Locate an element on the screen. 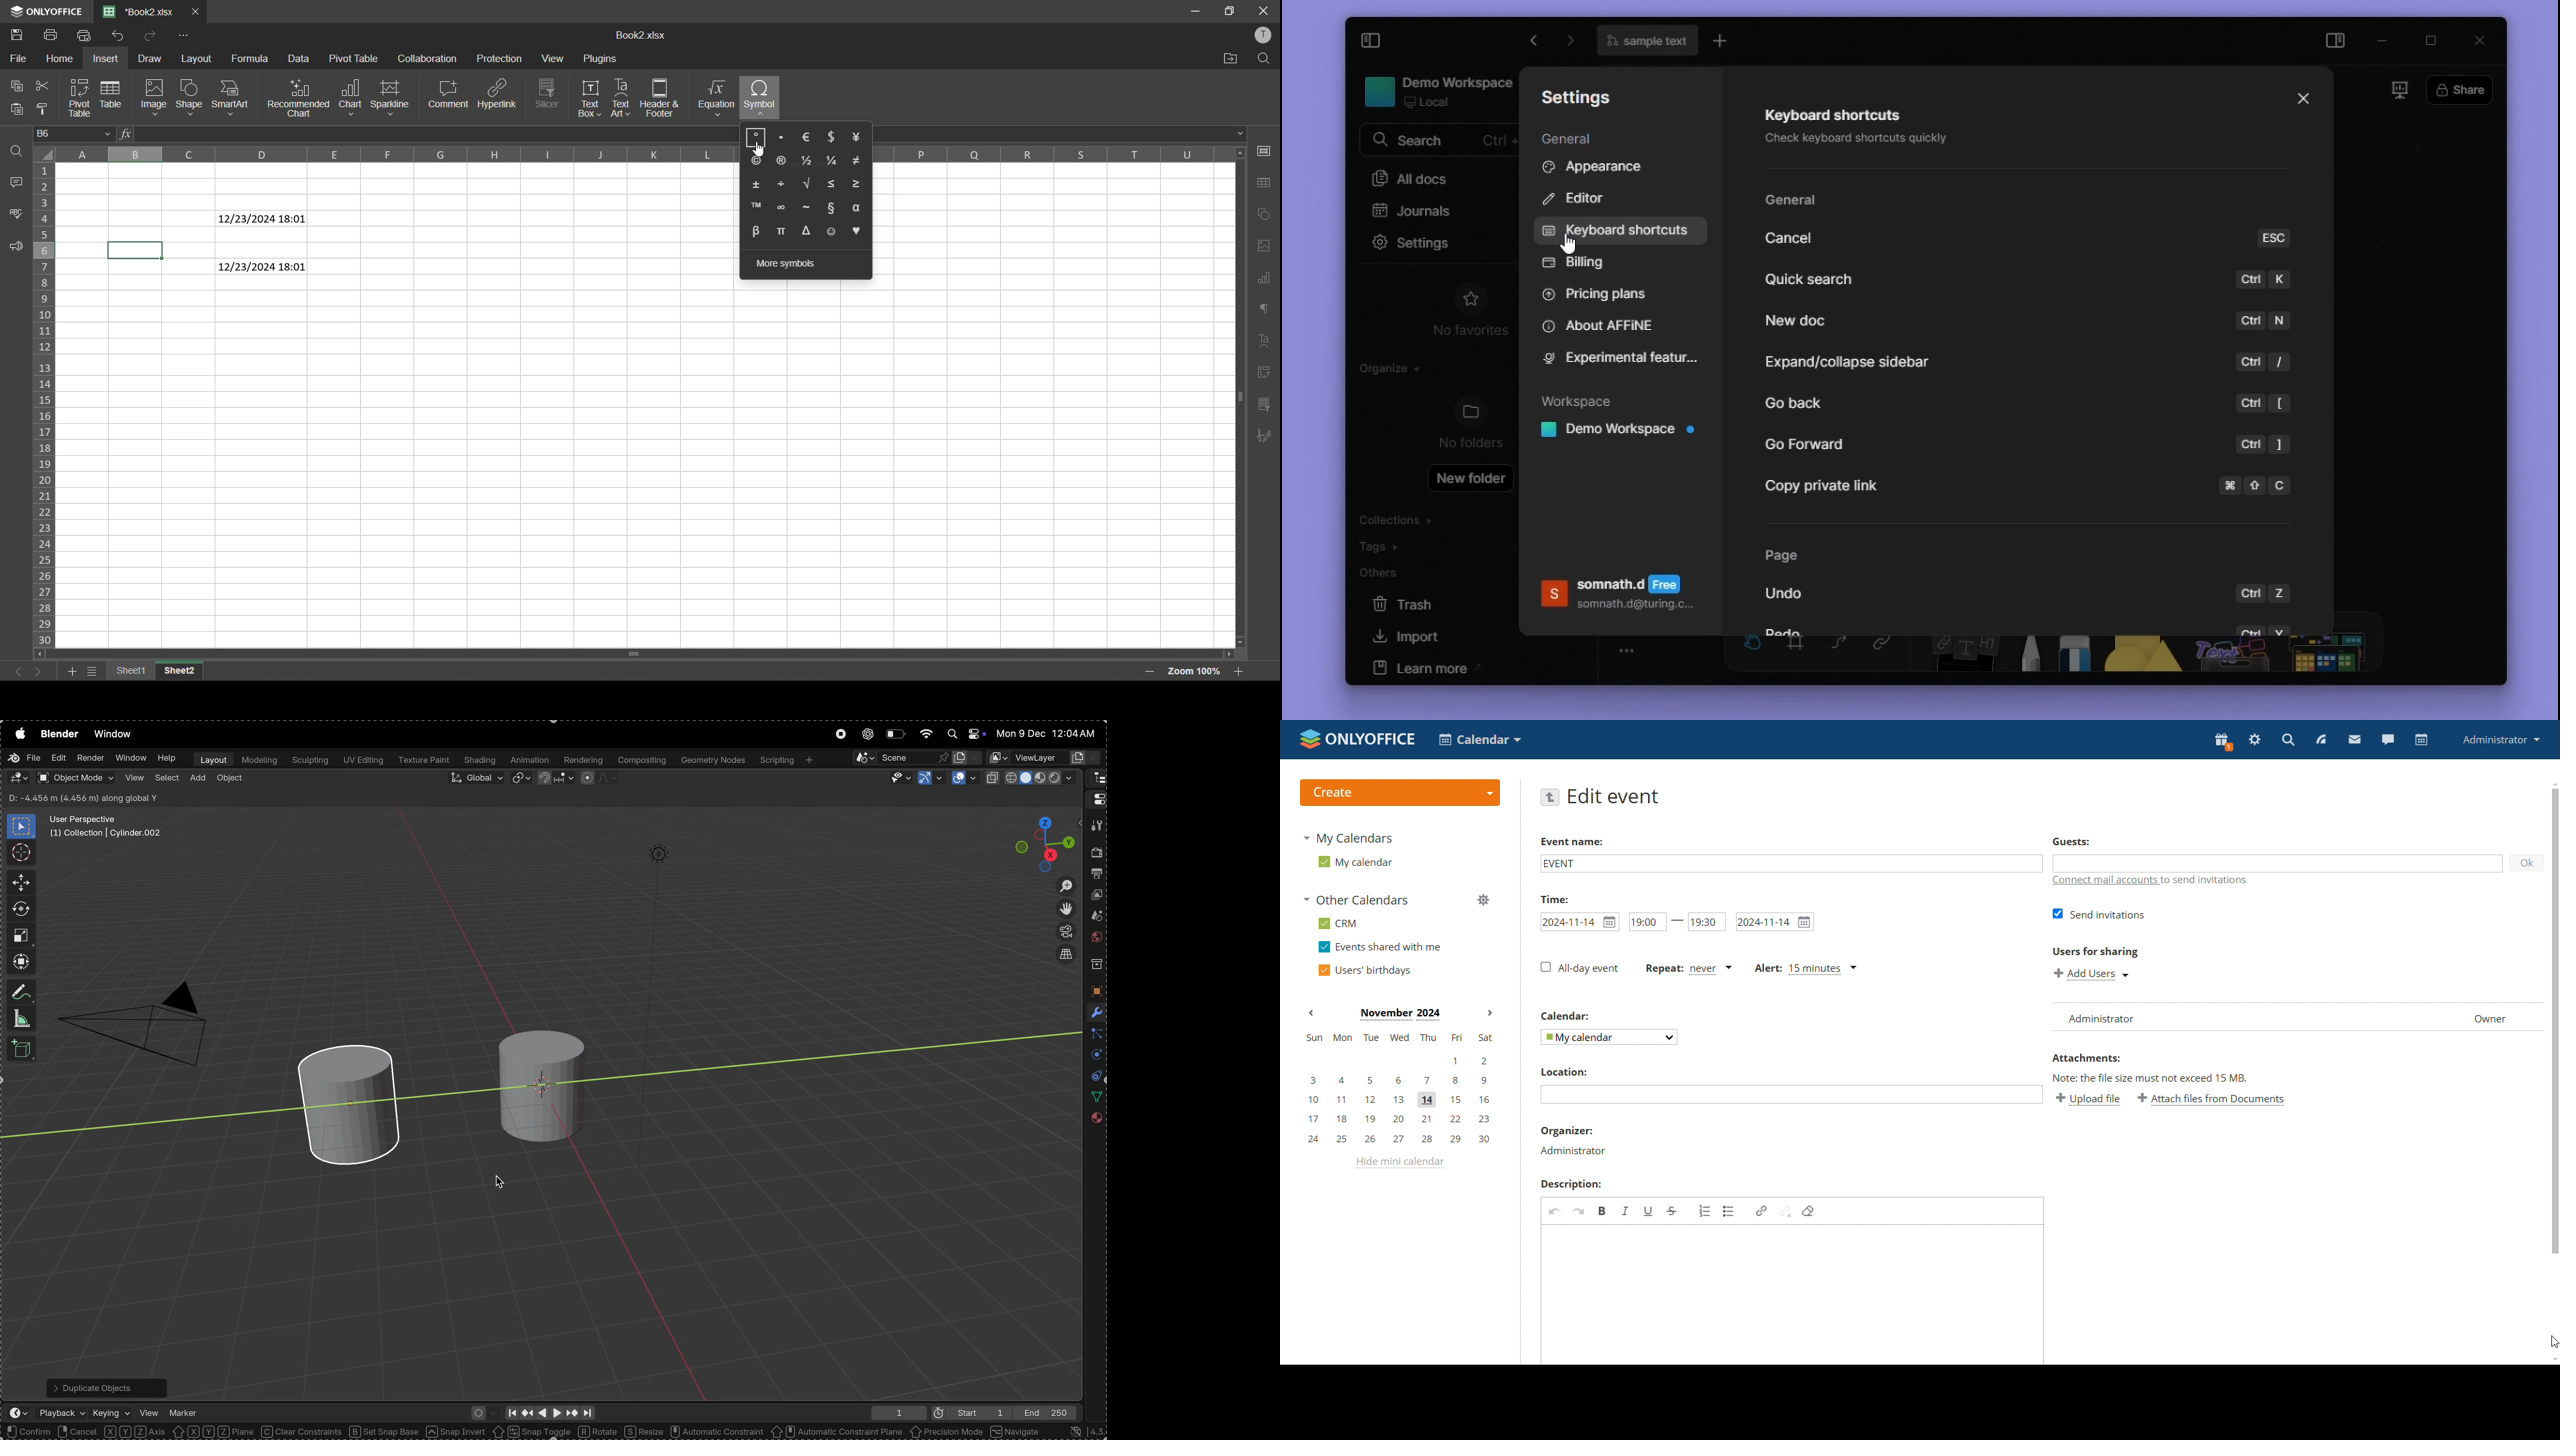 Image resolution: width=2576 pixels, height=1456 pixels. slicer is located at coordinates (1265, 406).